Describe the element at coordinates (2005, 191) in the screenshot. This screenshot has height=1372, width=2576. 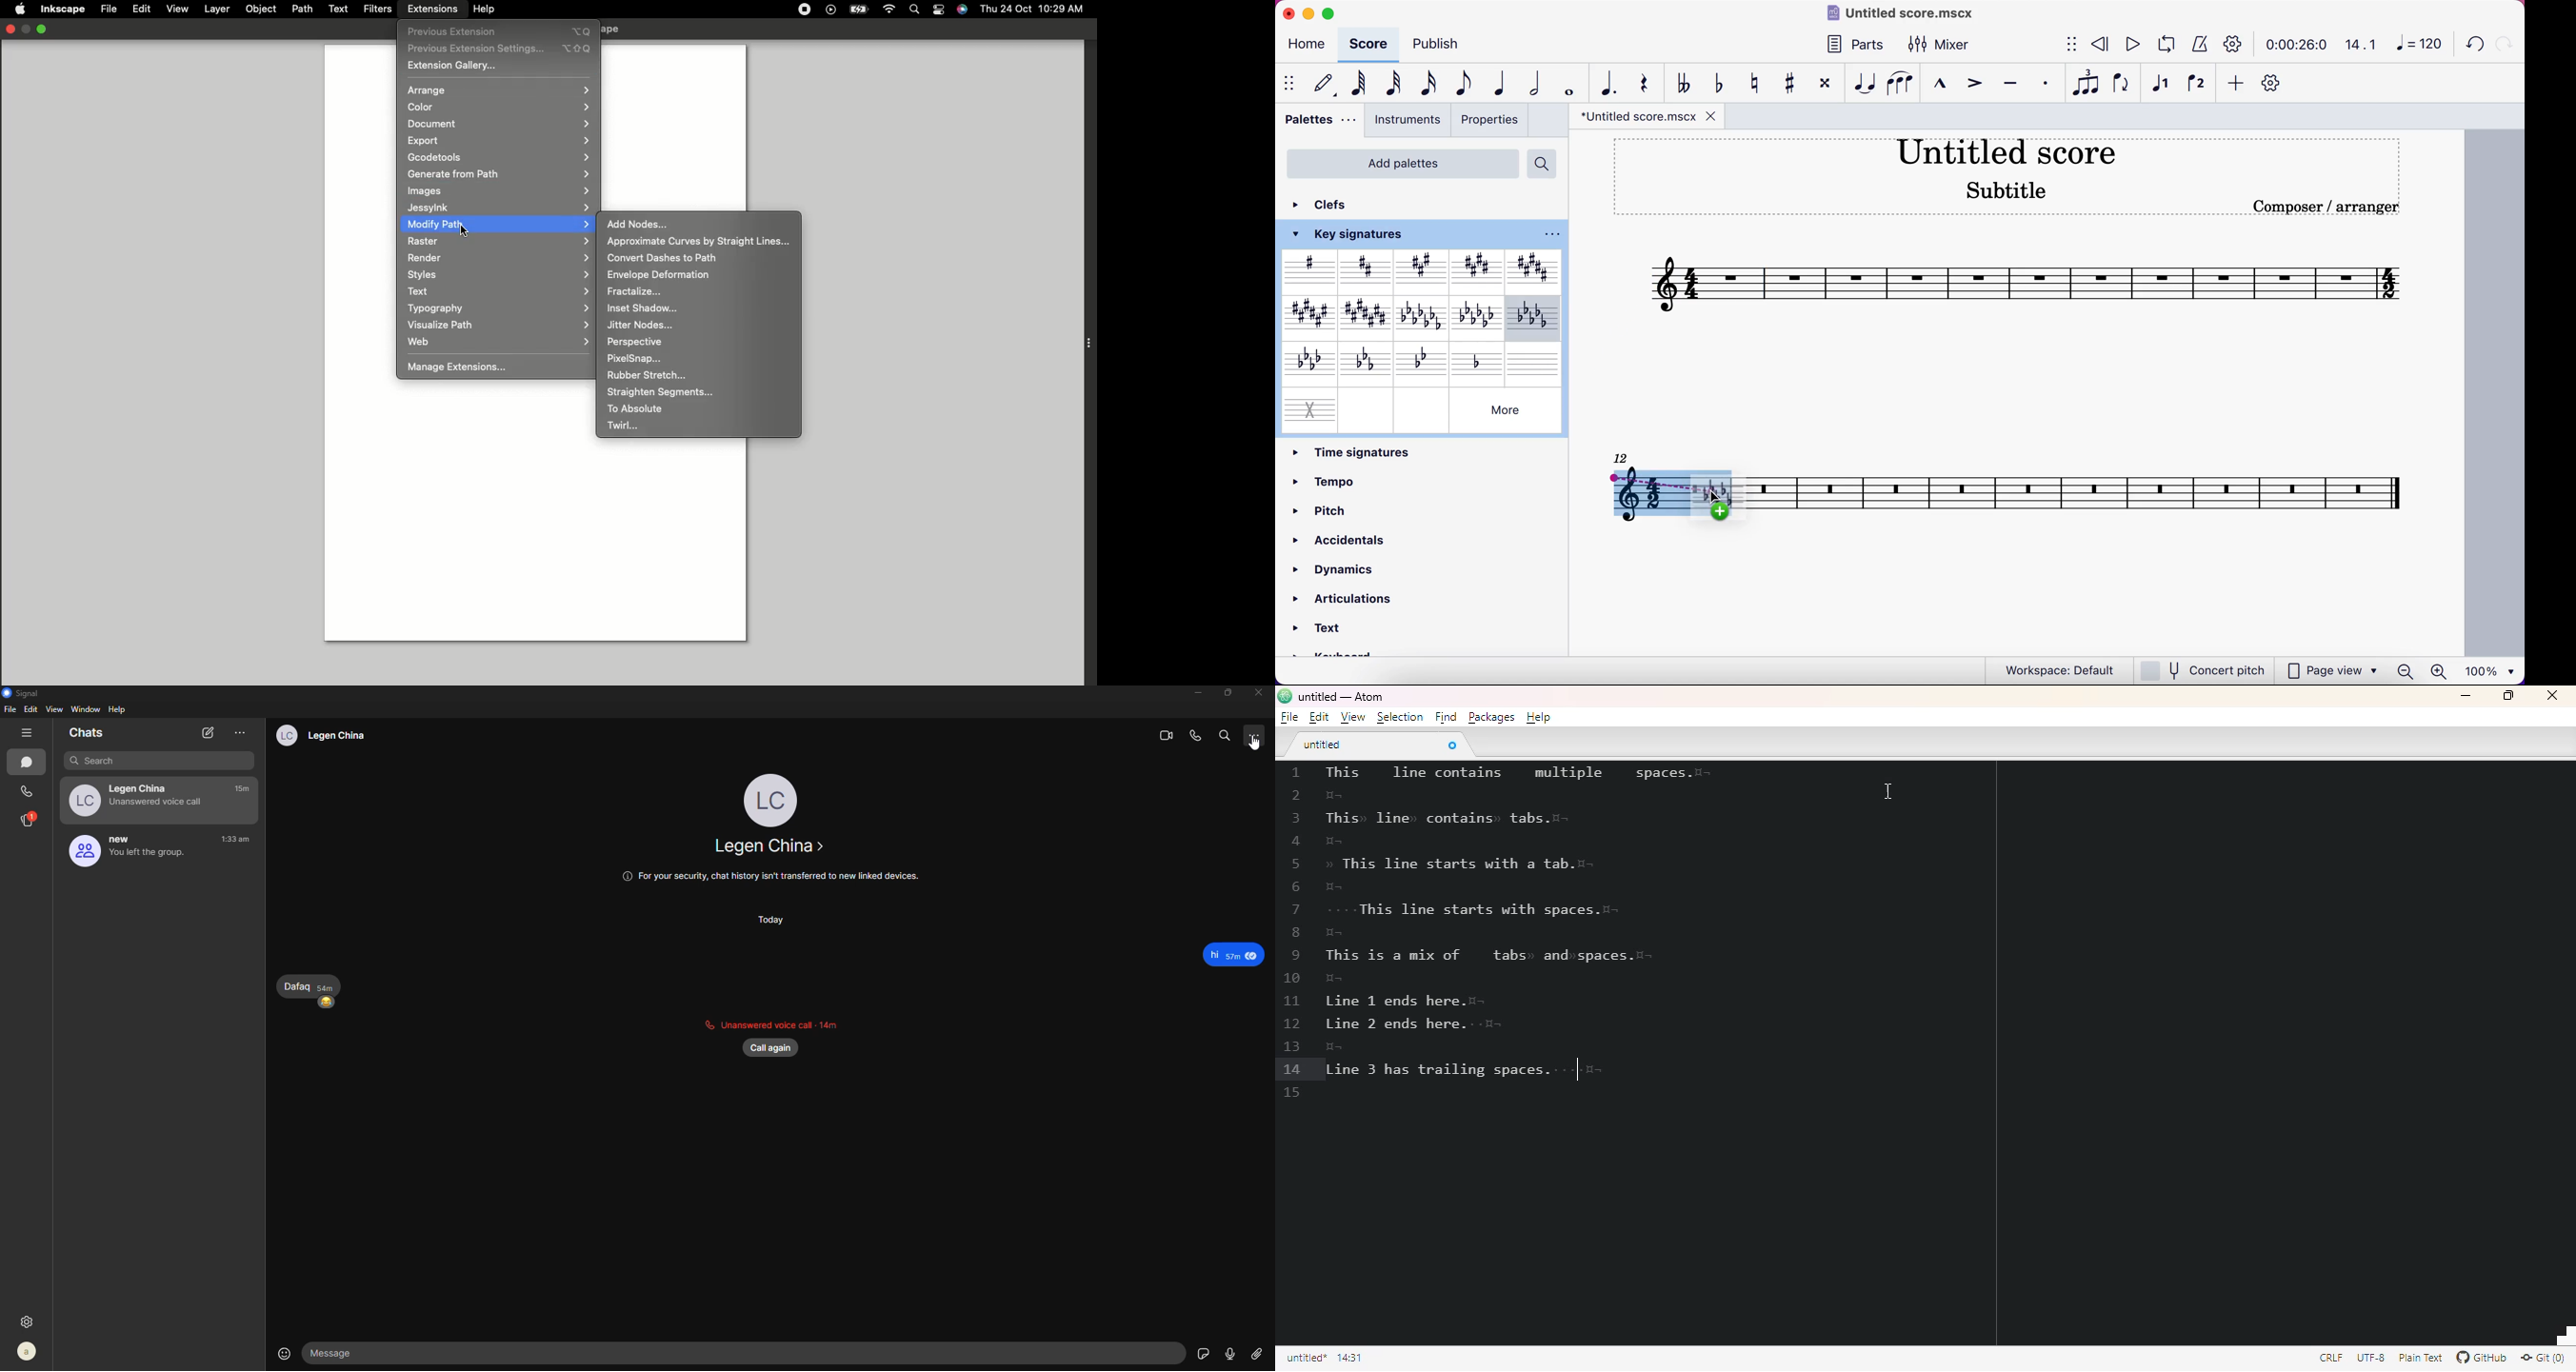
I see `Subtitle` at that location.